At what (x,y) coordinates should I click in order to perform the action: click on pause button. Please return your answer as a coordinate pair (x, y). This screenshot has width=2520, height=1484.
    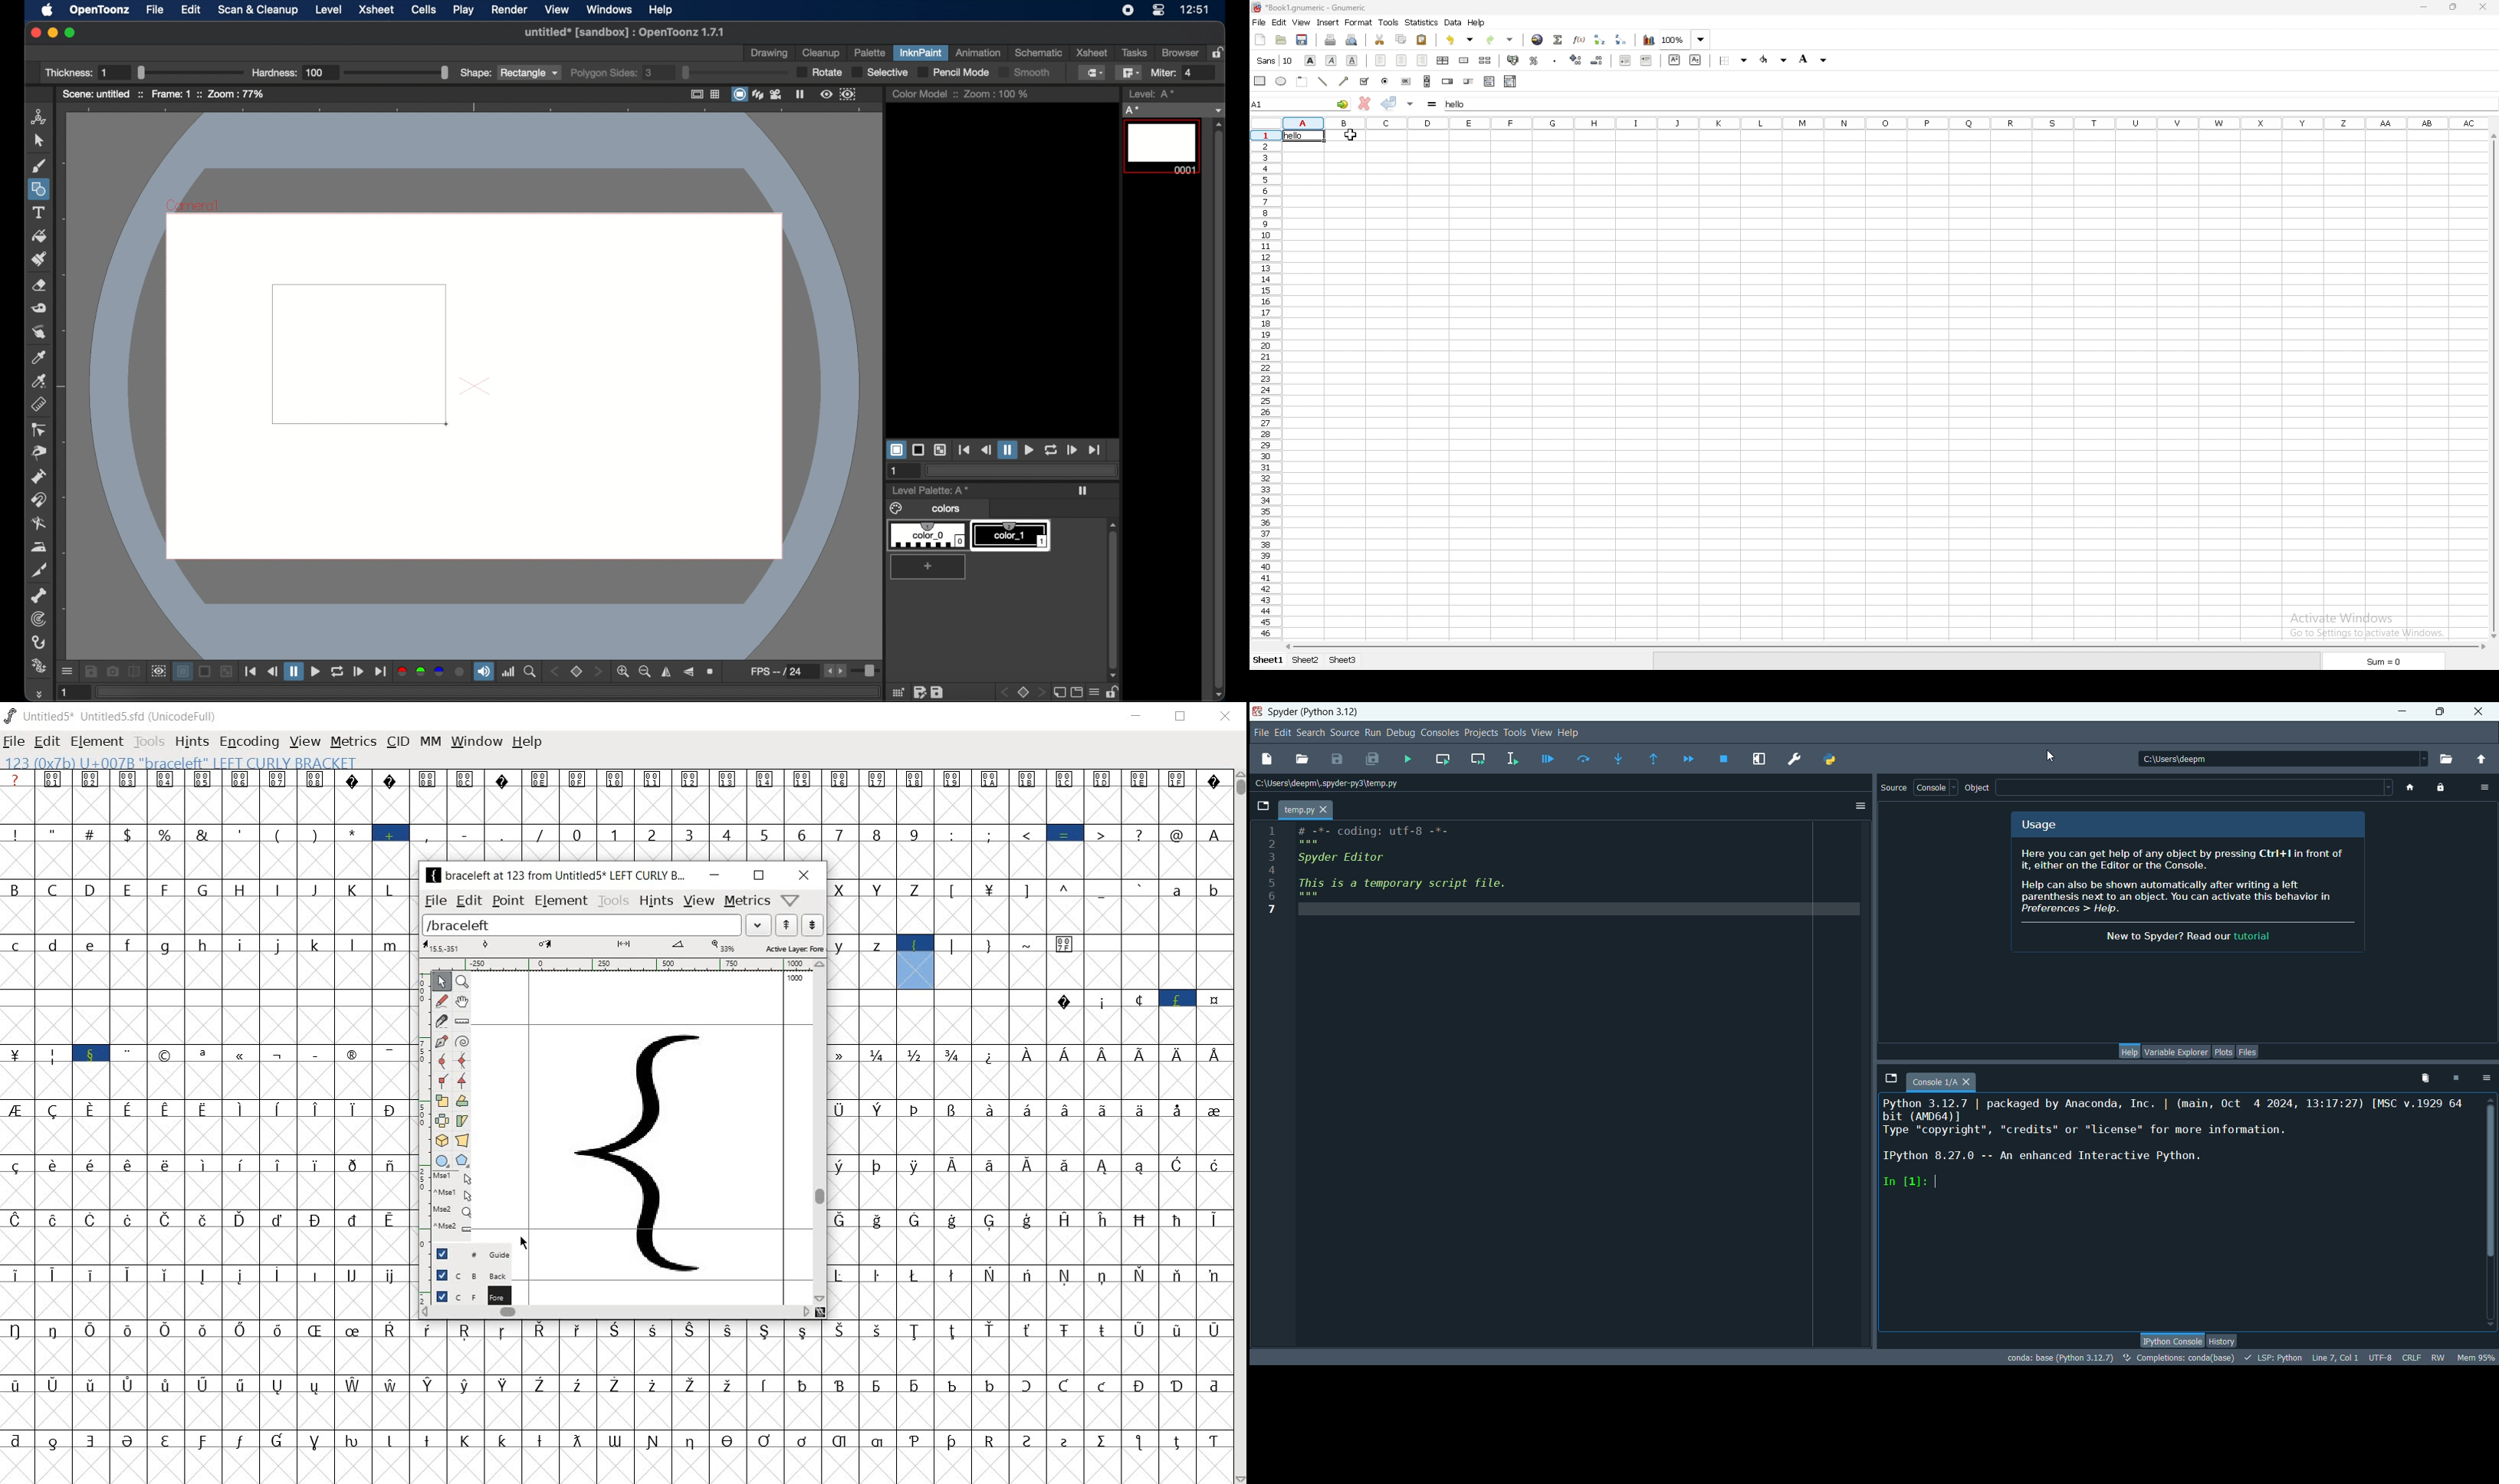
    Looking at the image, I should click on (294, 672).